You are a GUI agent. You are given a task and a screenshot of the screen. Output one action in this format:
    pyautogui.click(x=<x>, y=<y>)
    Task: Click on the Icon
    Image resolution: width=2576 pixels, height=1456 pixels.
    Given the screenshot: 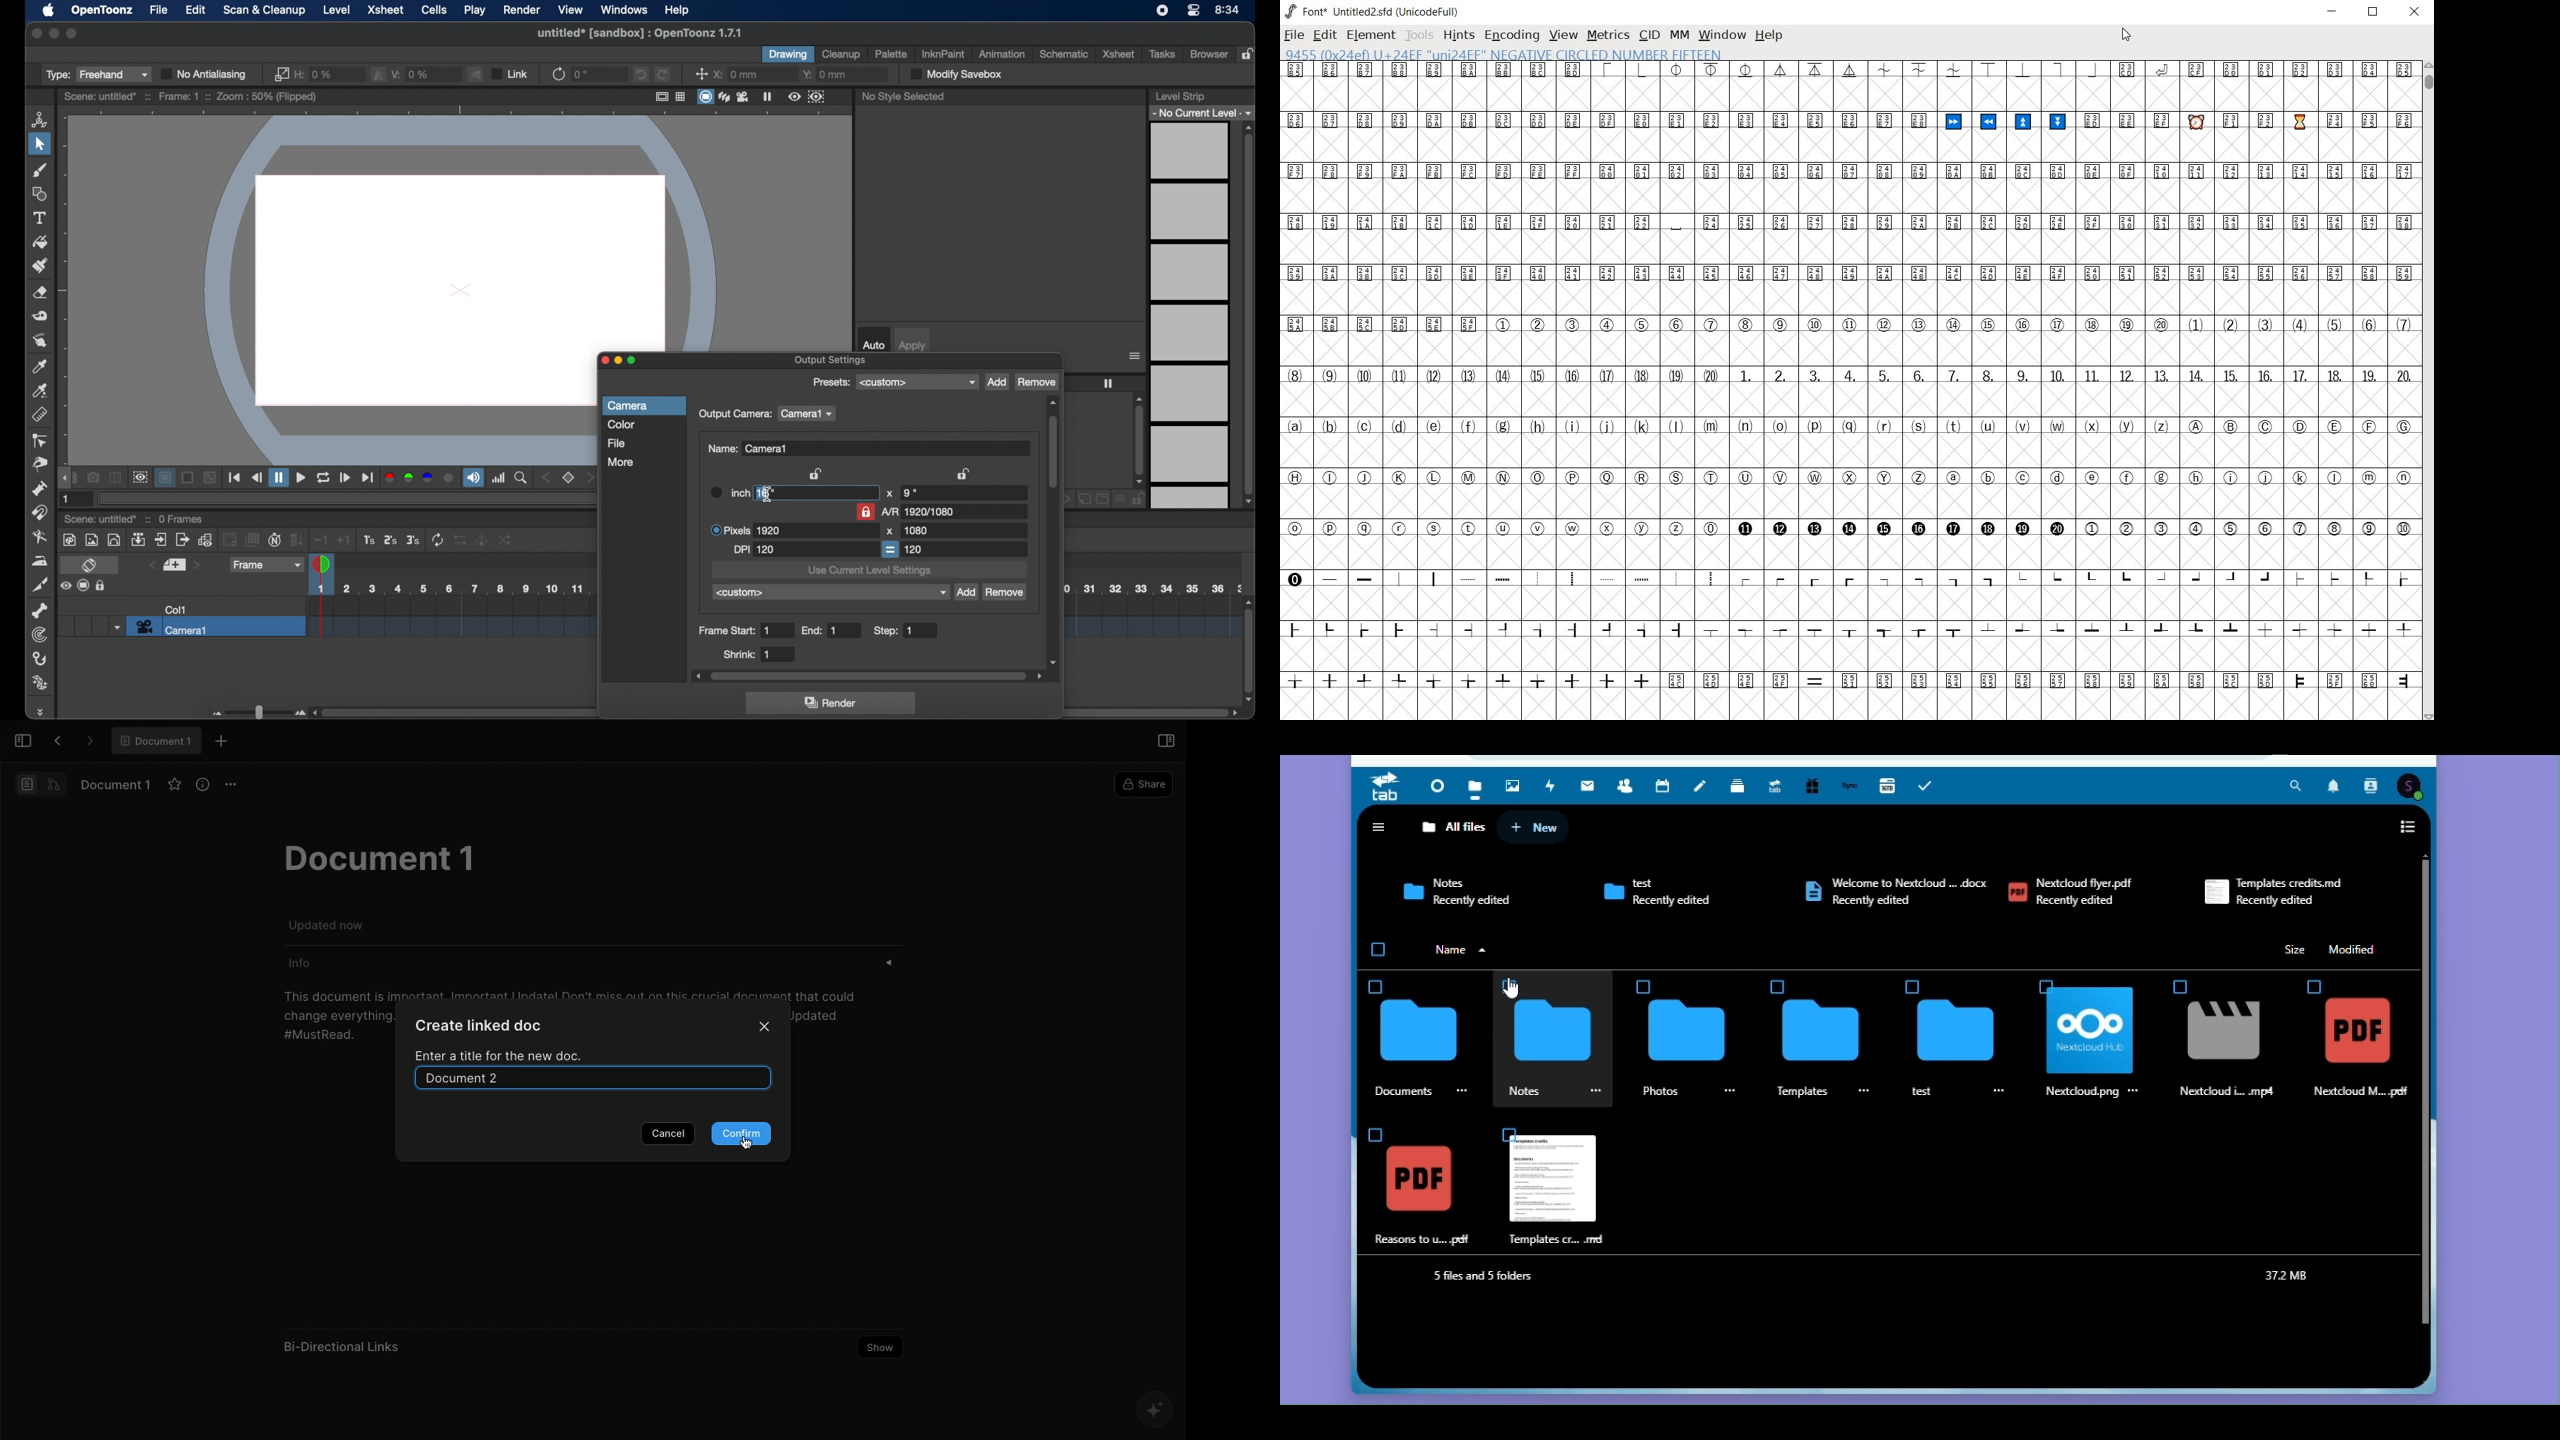 What is the action you would take?
    pyautogui.click(x=1552, y=1032)
    